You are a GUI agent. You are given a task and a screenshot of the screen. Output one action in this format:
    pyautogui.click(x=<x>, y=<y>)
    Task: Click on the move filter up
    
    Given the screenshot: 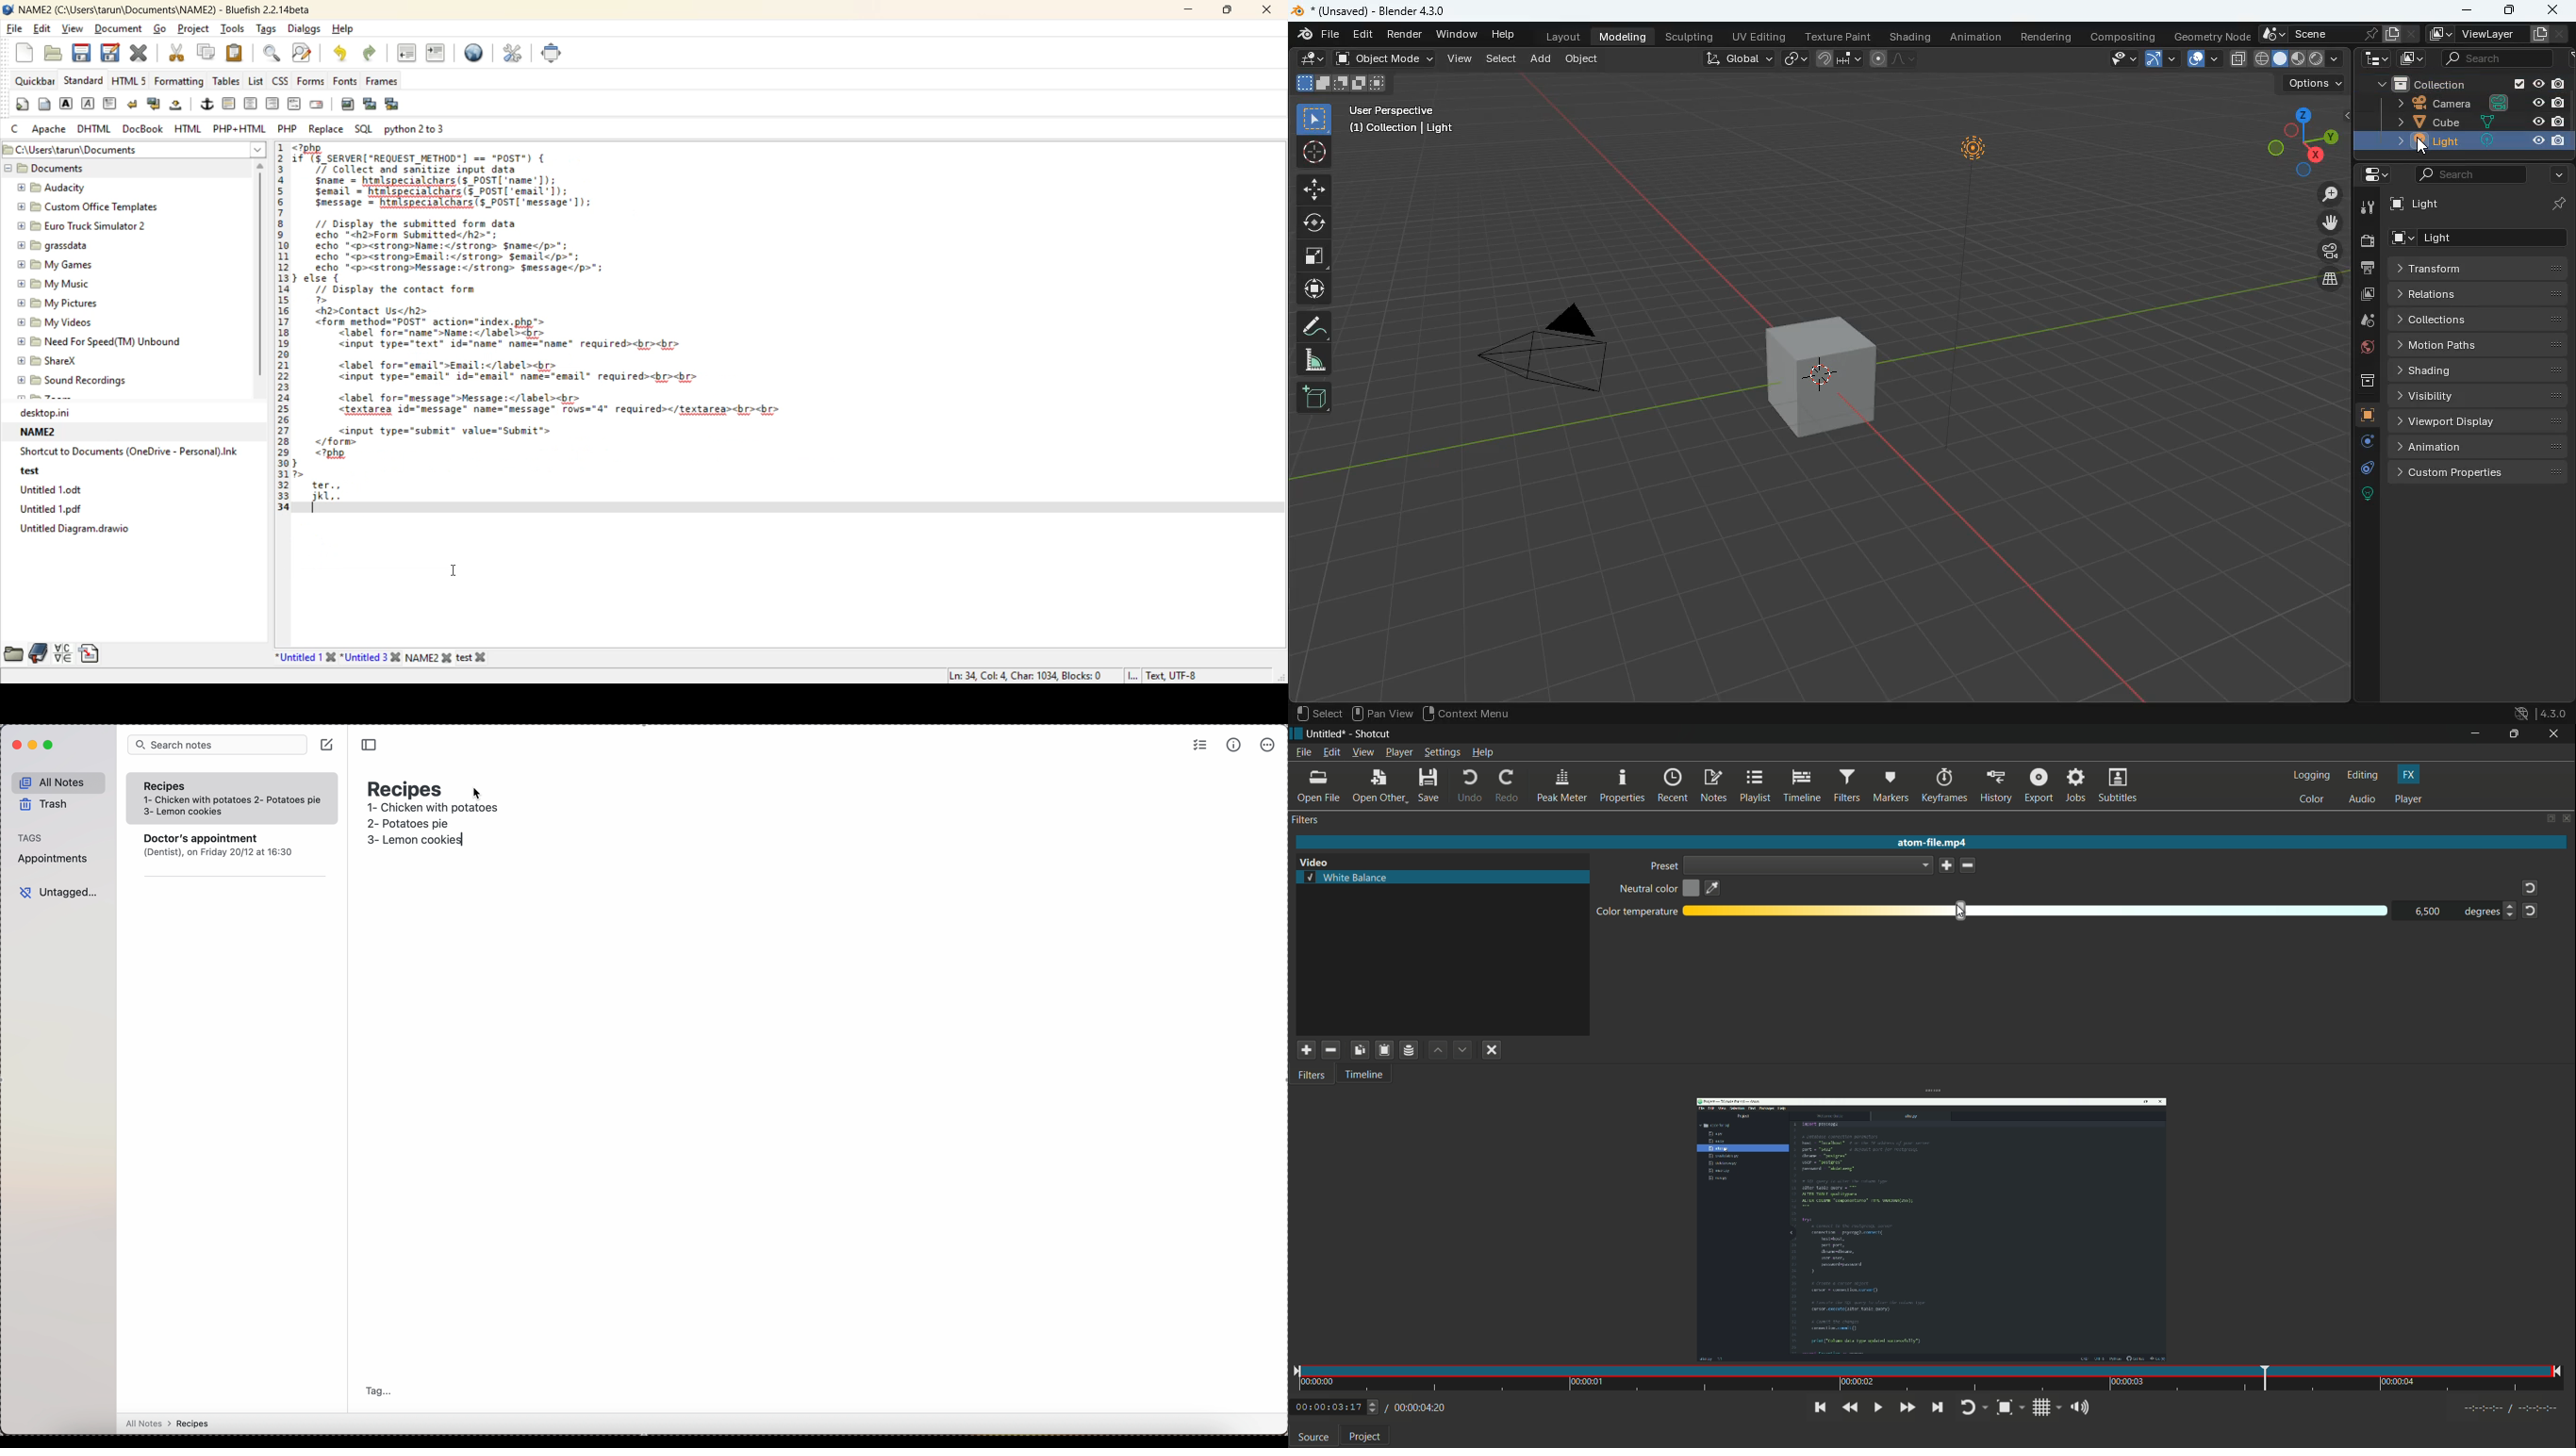 What is the action you would take?
    pyautogui.click(x=1438, y=1050)
    